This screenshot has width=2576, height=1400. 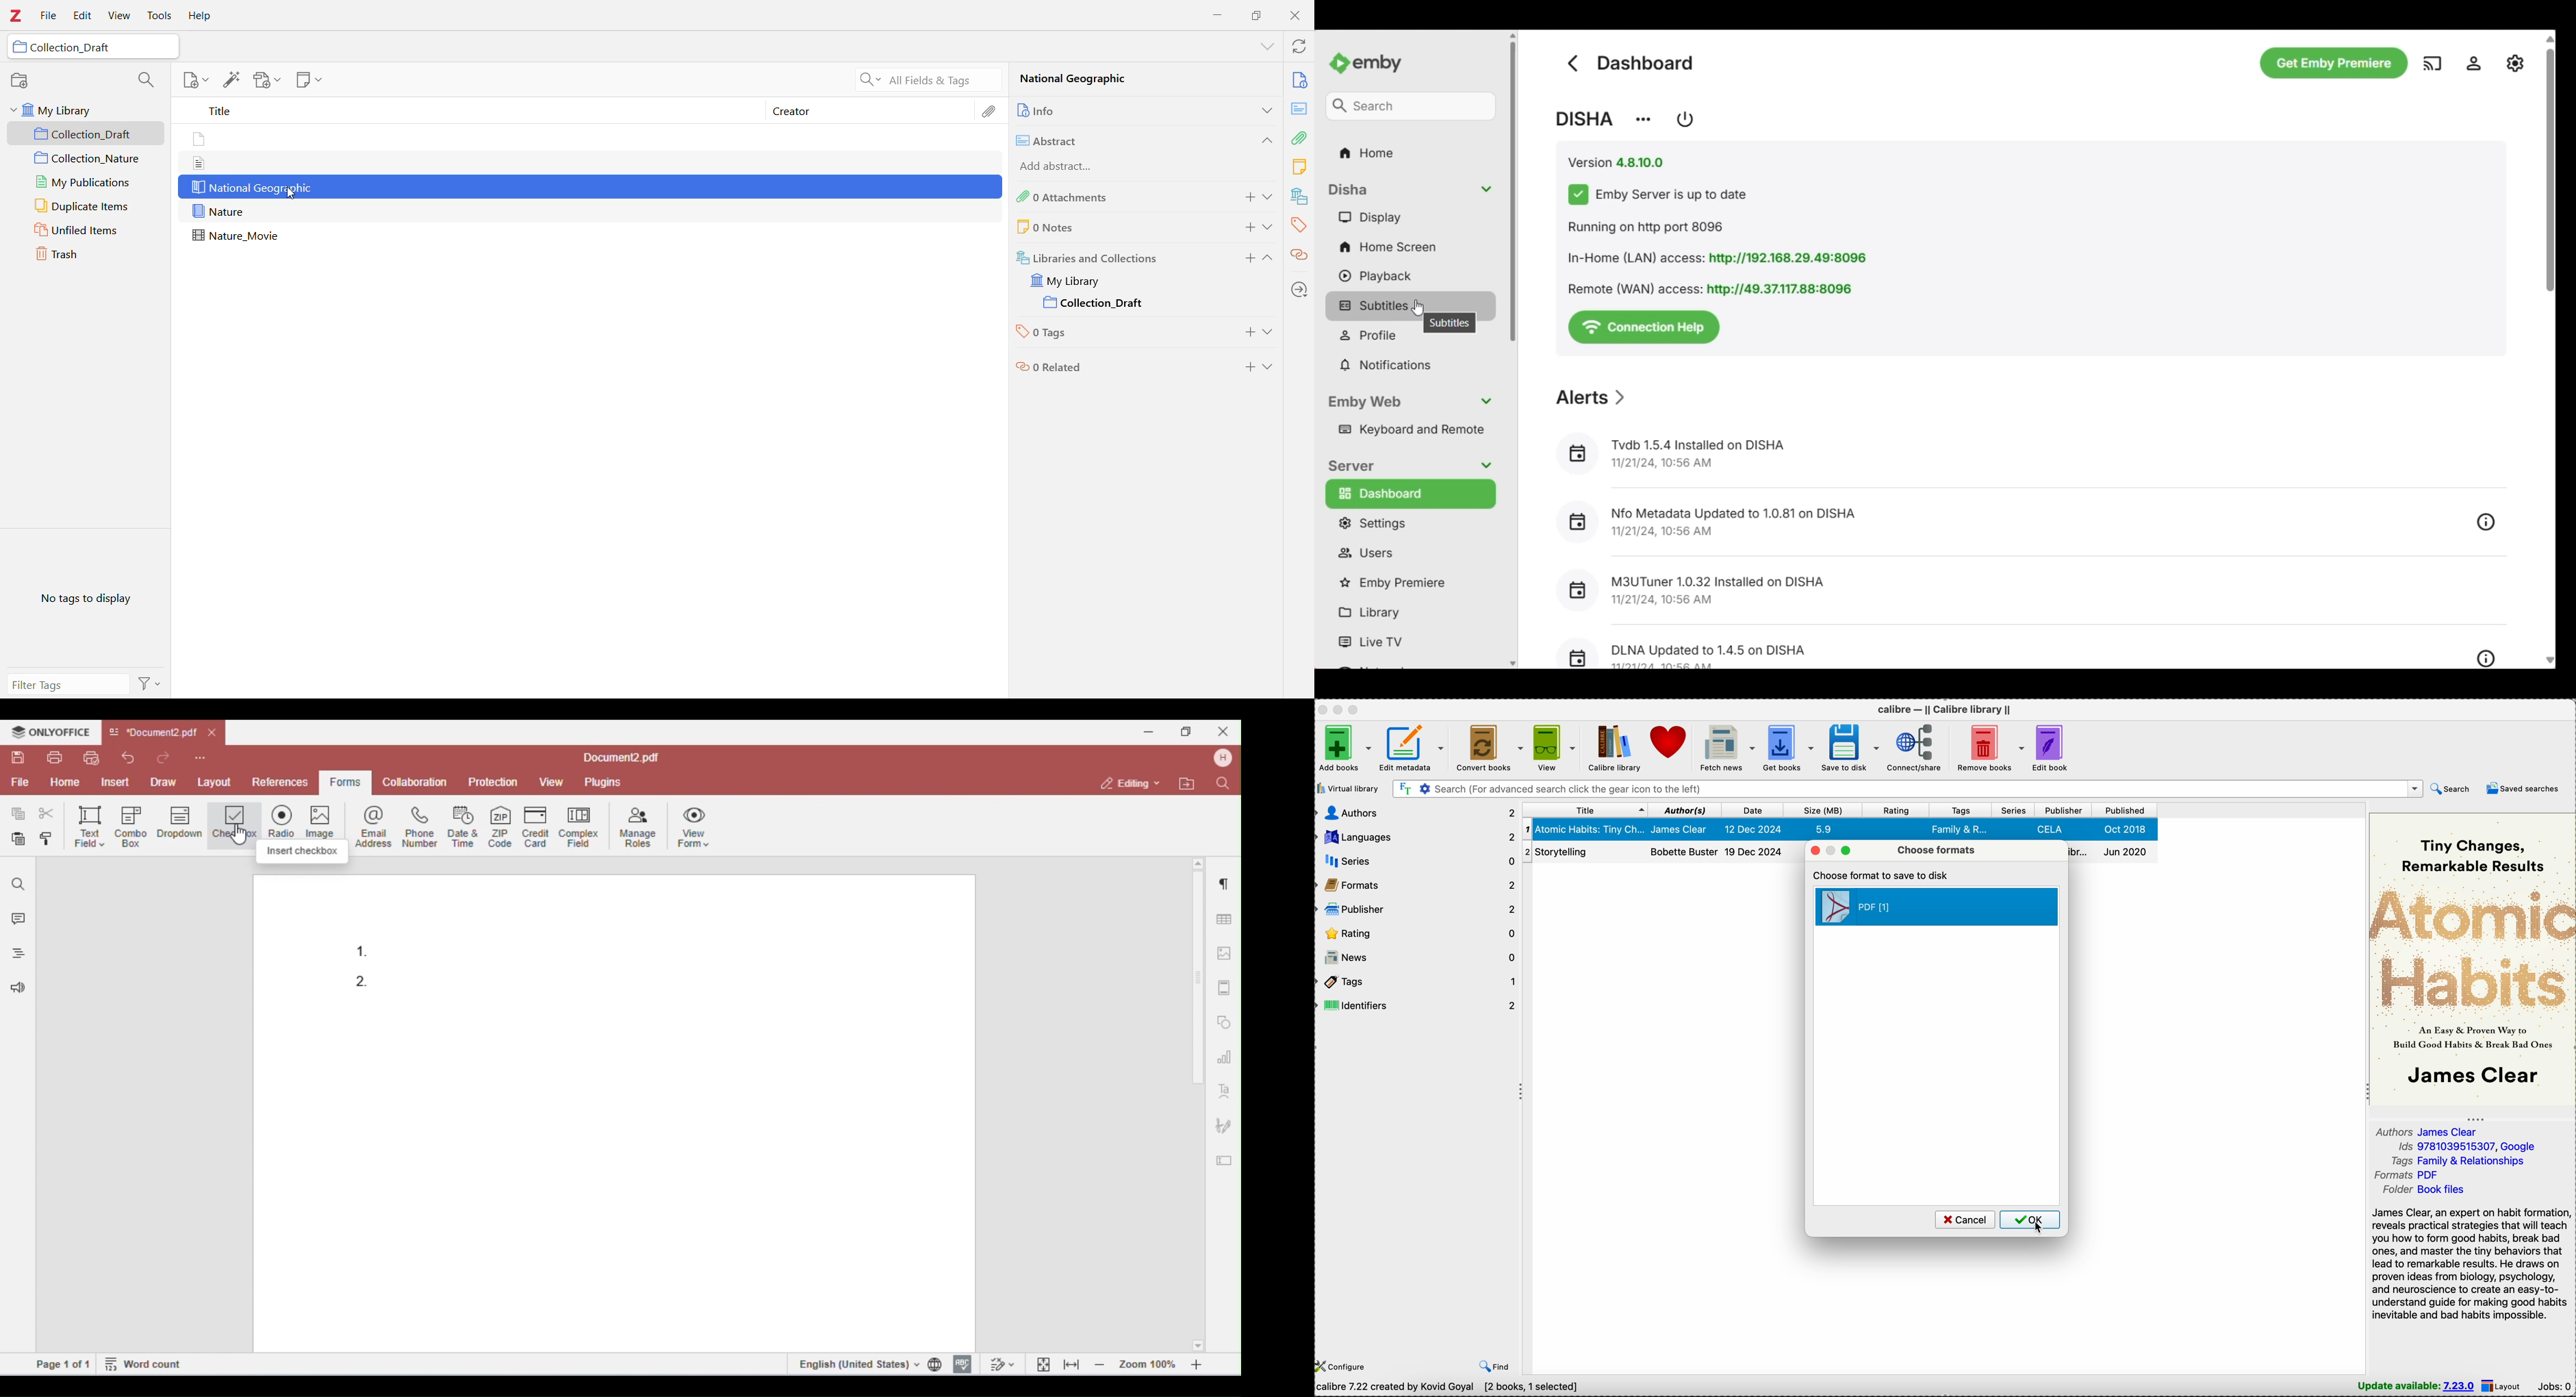 What do you see at coordinates (1115, 256) in the screenshot?
I see `Libraries and Collections` at bounding box center [1115, 256].